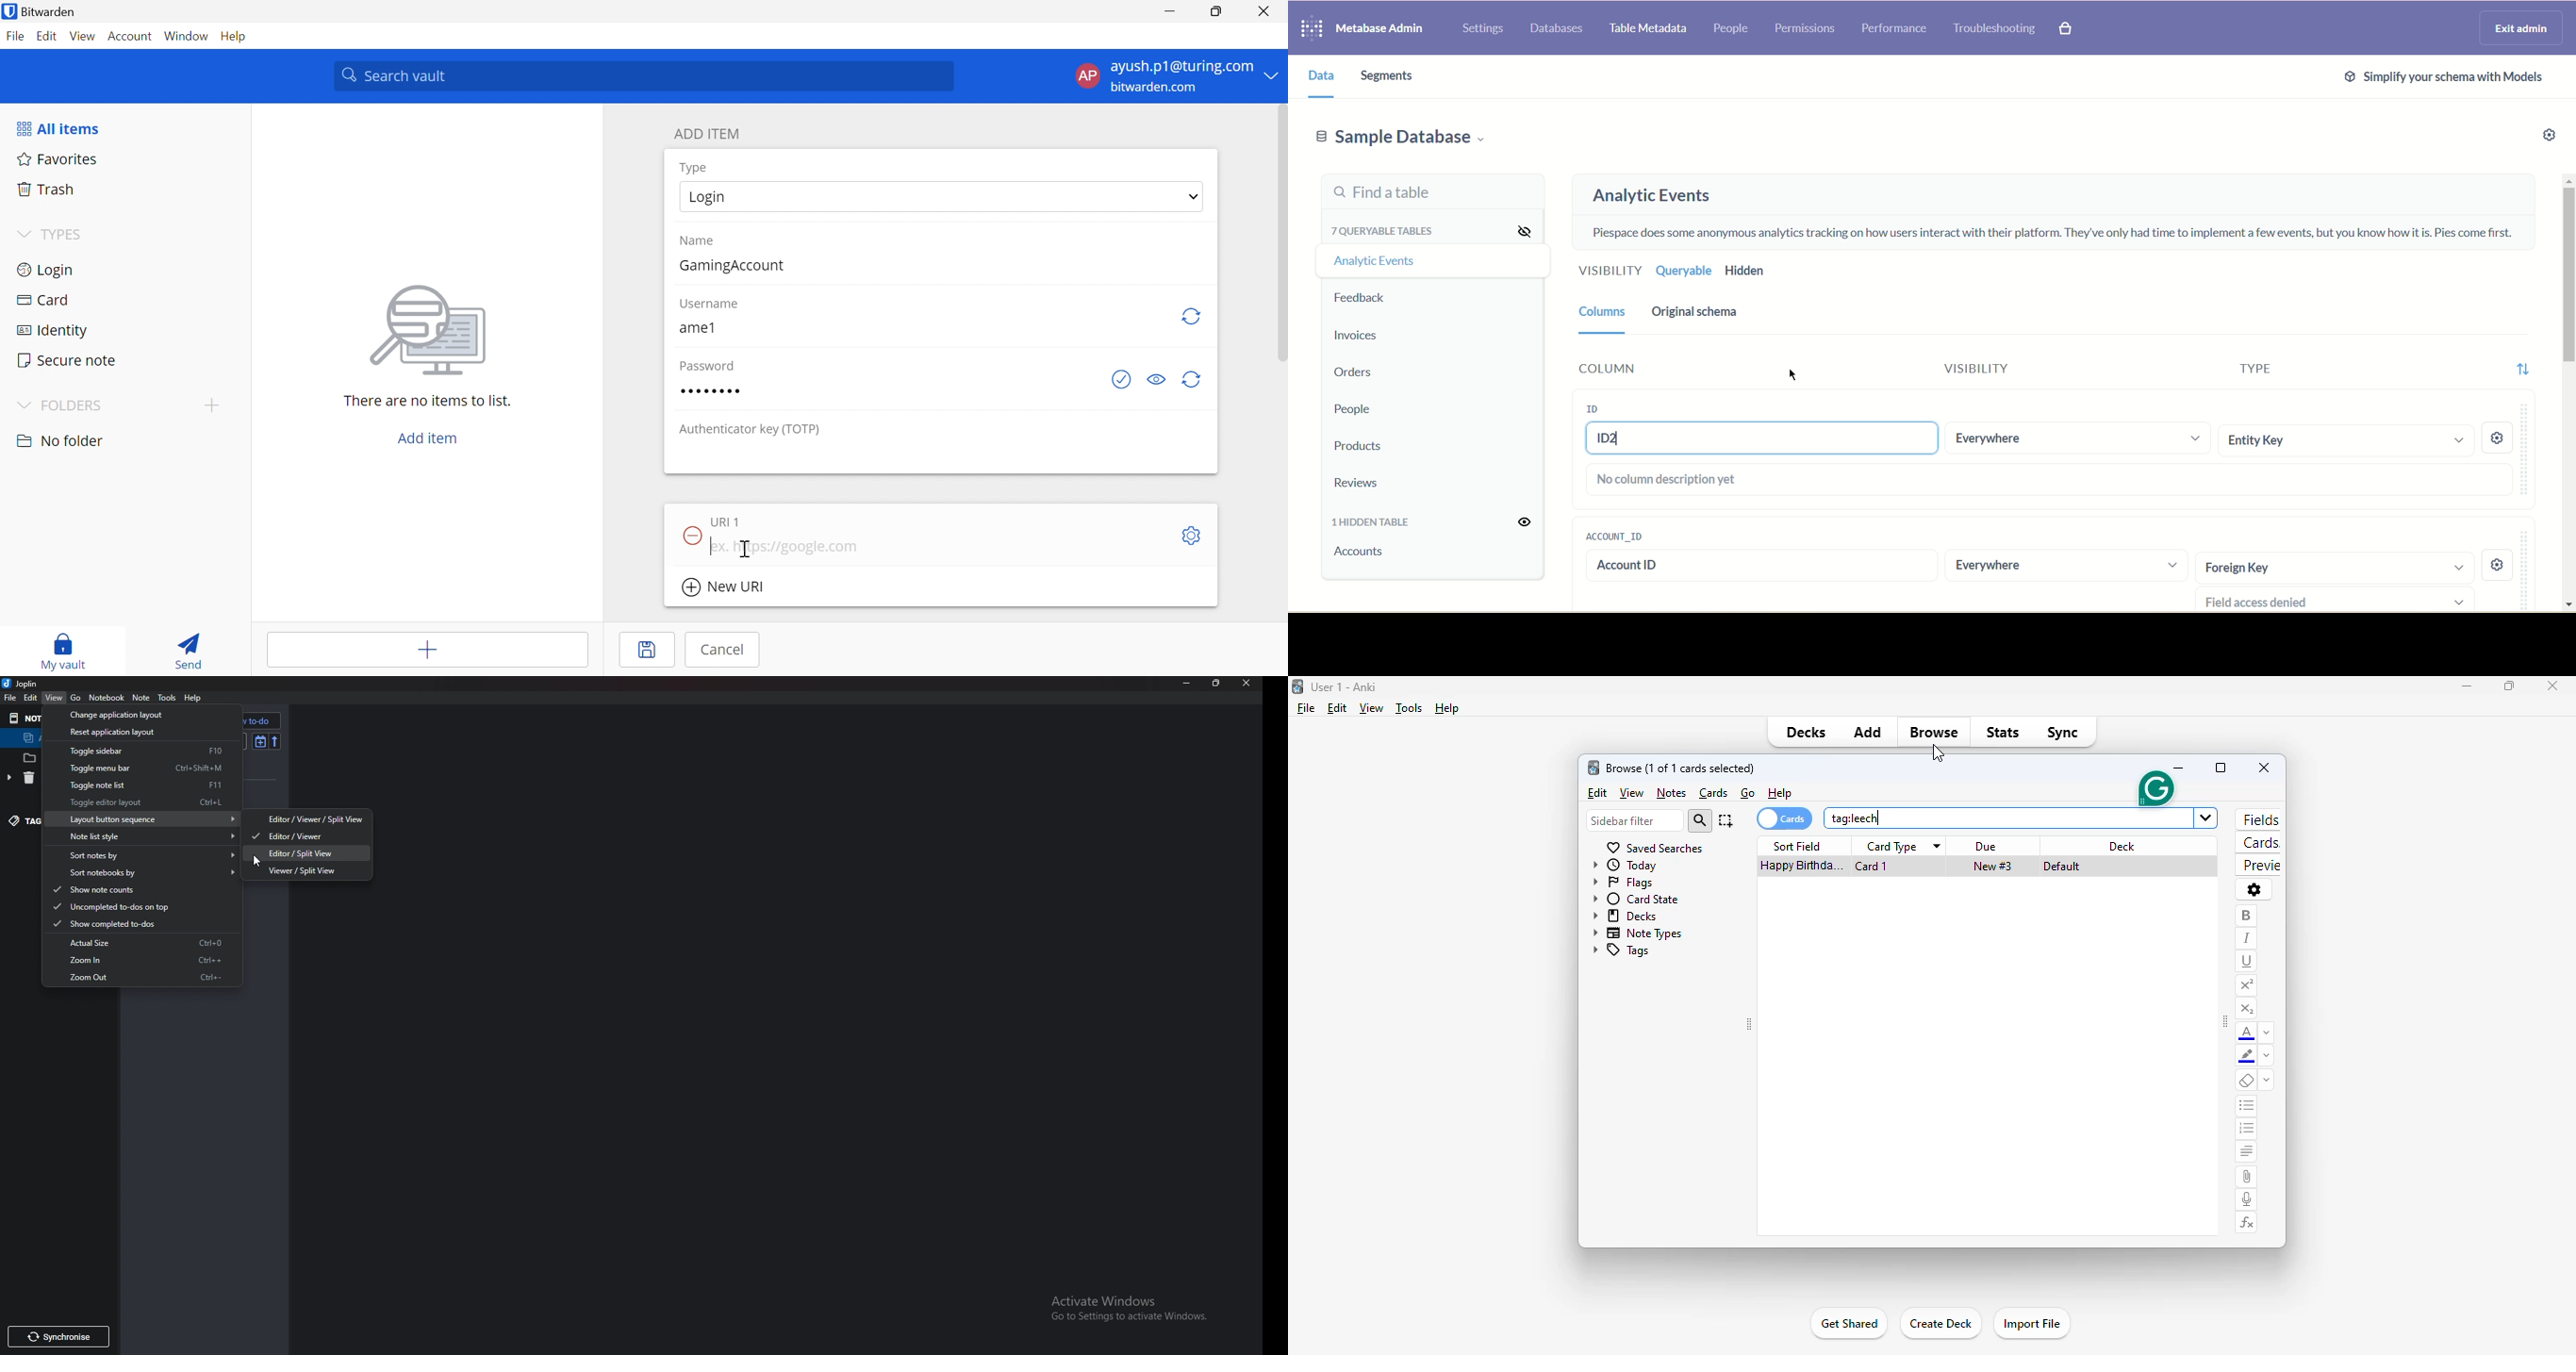 The image size is (2576, 1372). What do you see at coordinates (2268, 1032) in the screenshot?
I see `change color` at bounding box center [2268, 1032].